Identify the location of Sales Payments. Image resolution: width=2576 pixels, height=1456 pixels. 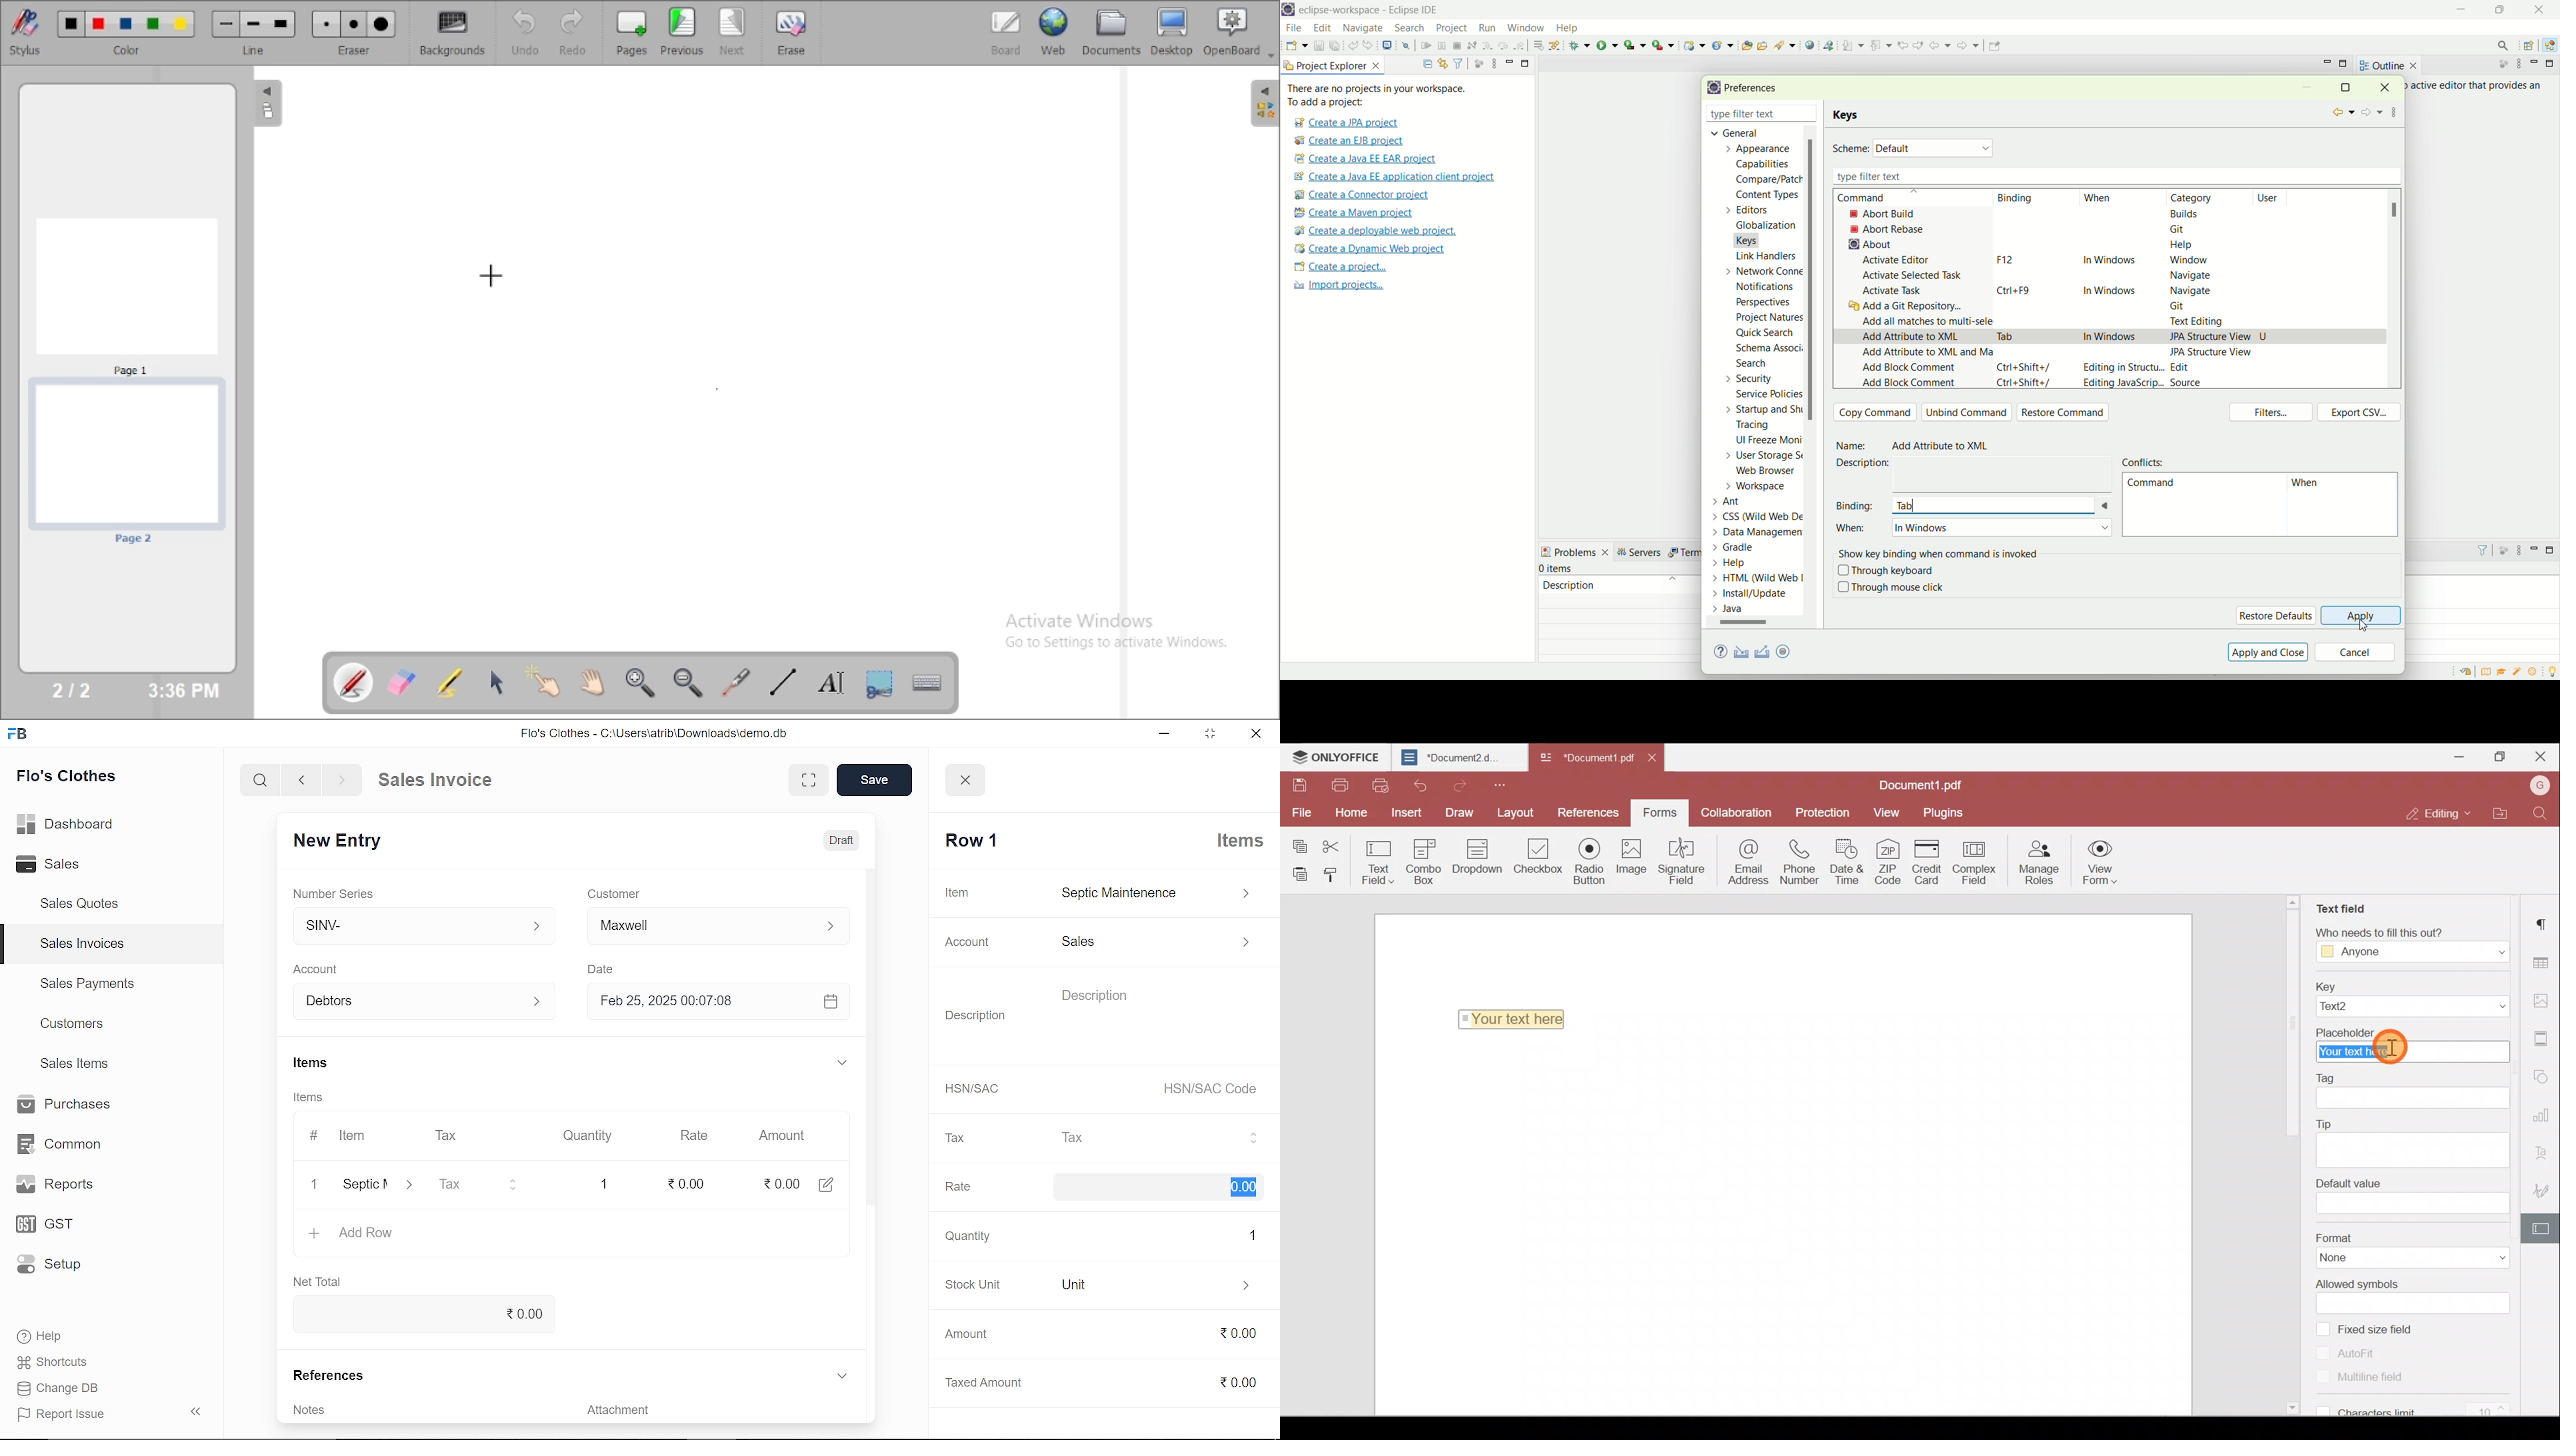
(87, 984).